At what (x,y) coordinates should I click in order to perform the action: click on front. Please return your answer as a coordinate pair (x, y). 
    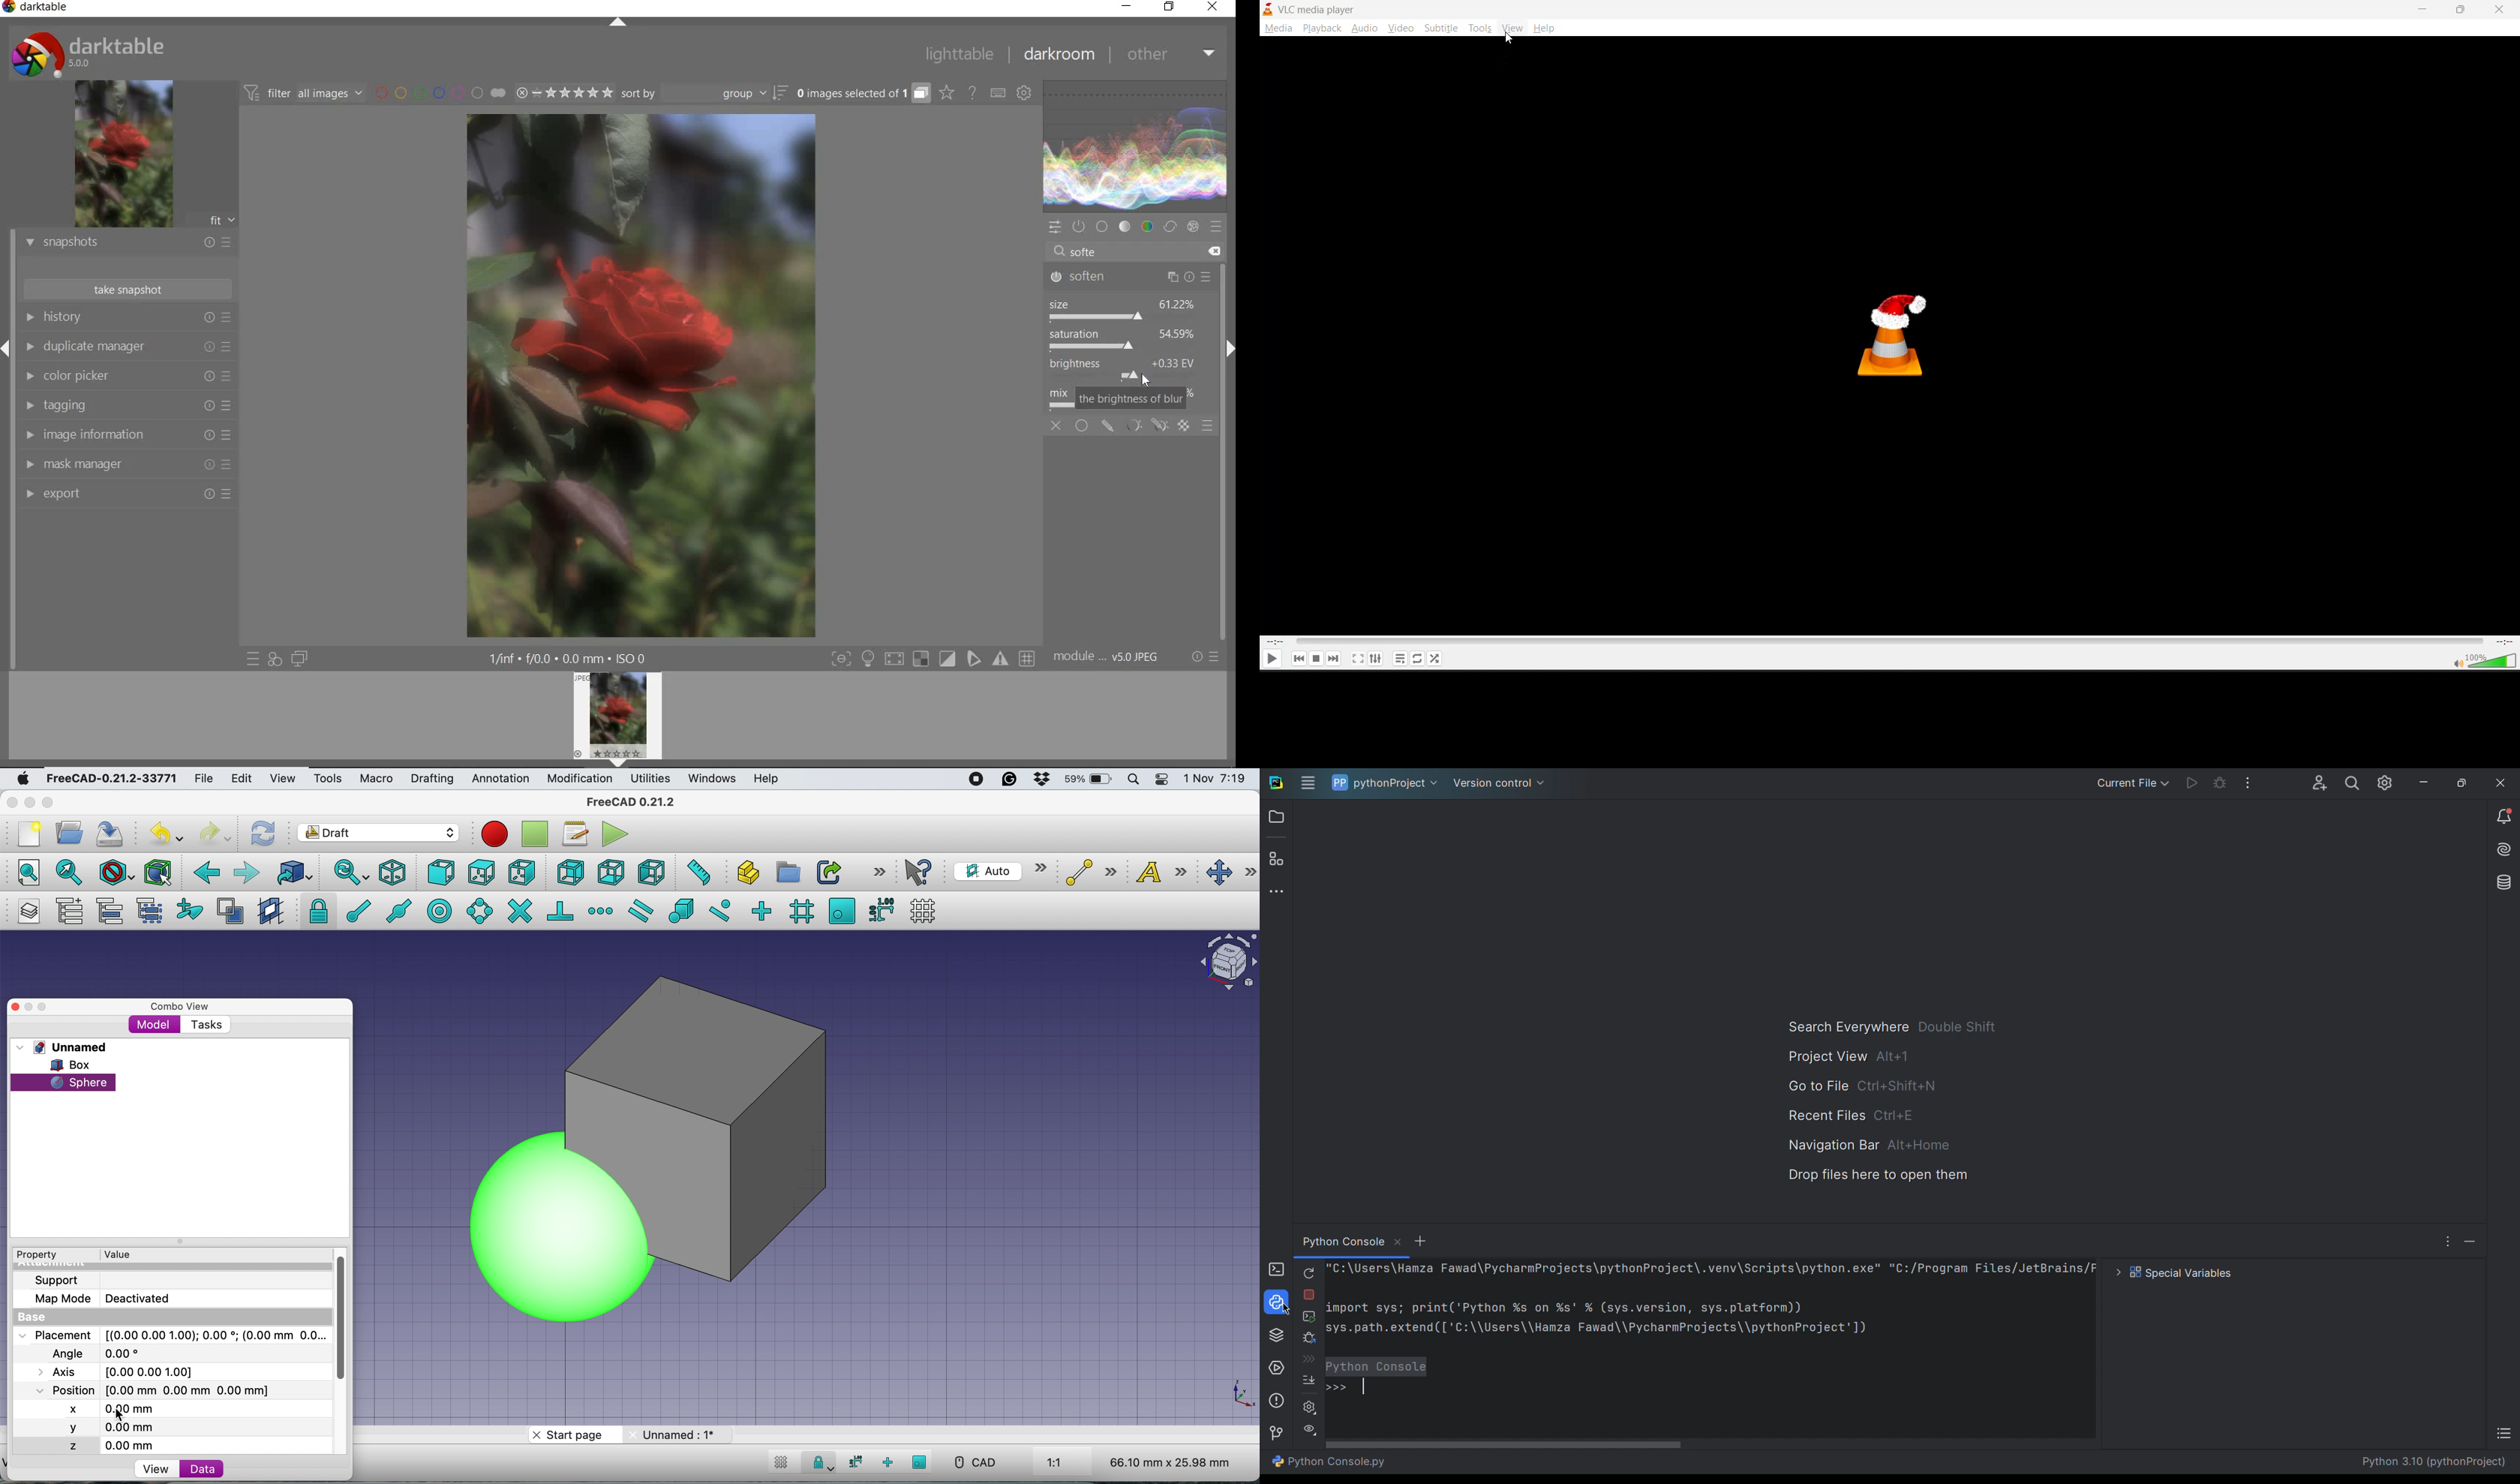
    Looking at the image, I should click on (442, 875).